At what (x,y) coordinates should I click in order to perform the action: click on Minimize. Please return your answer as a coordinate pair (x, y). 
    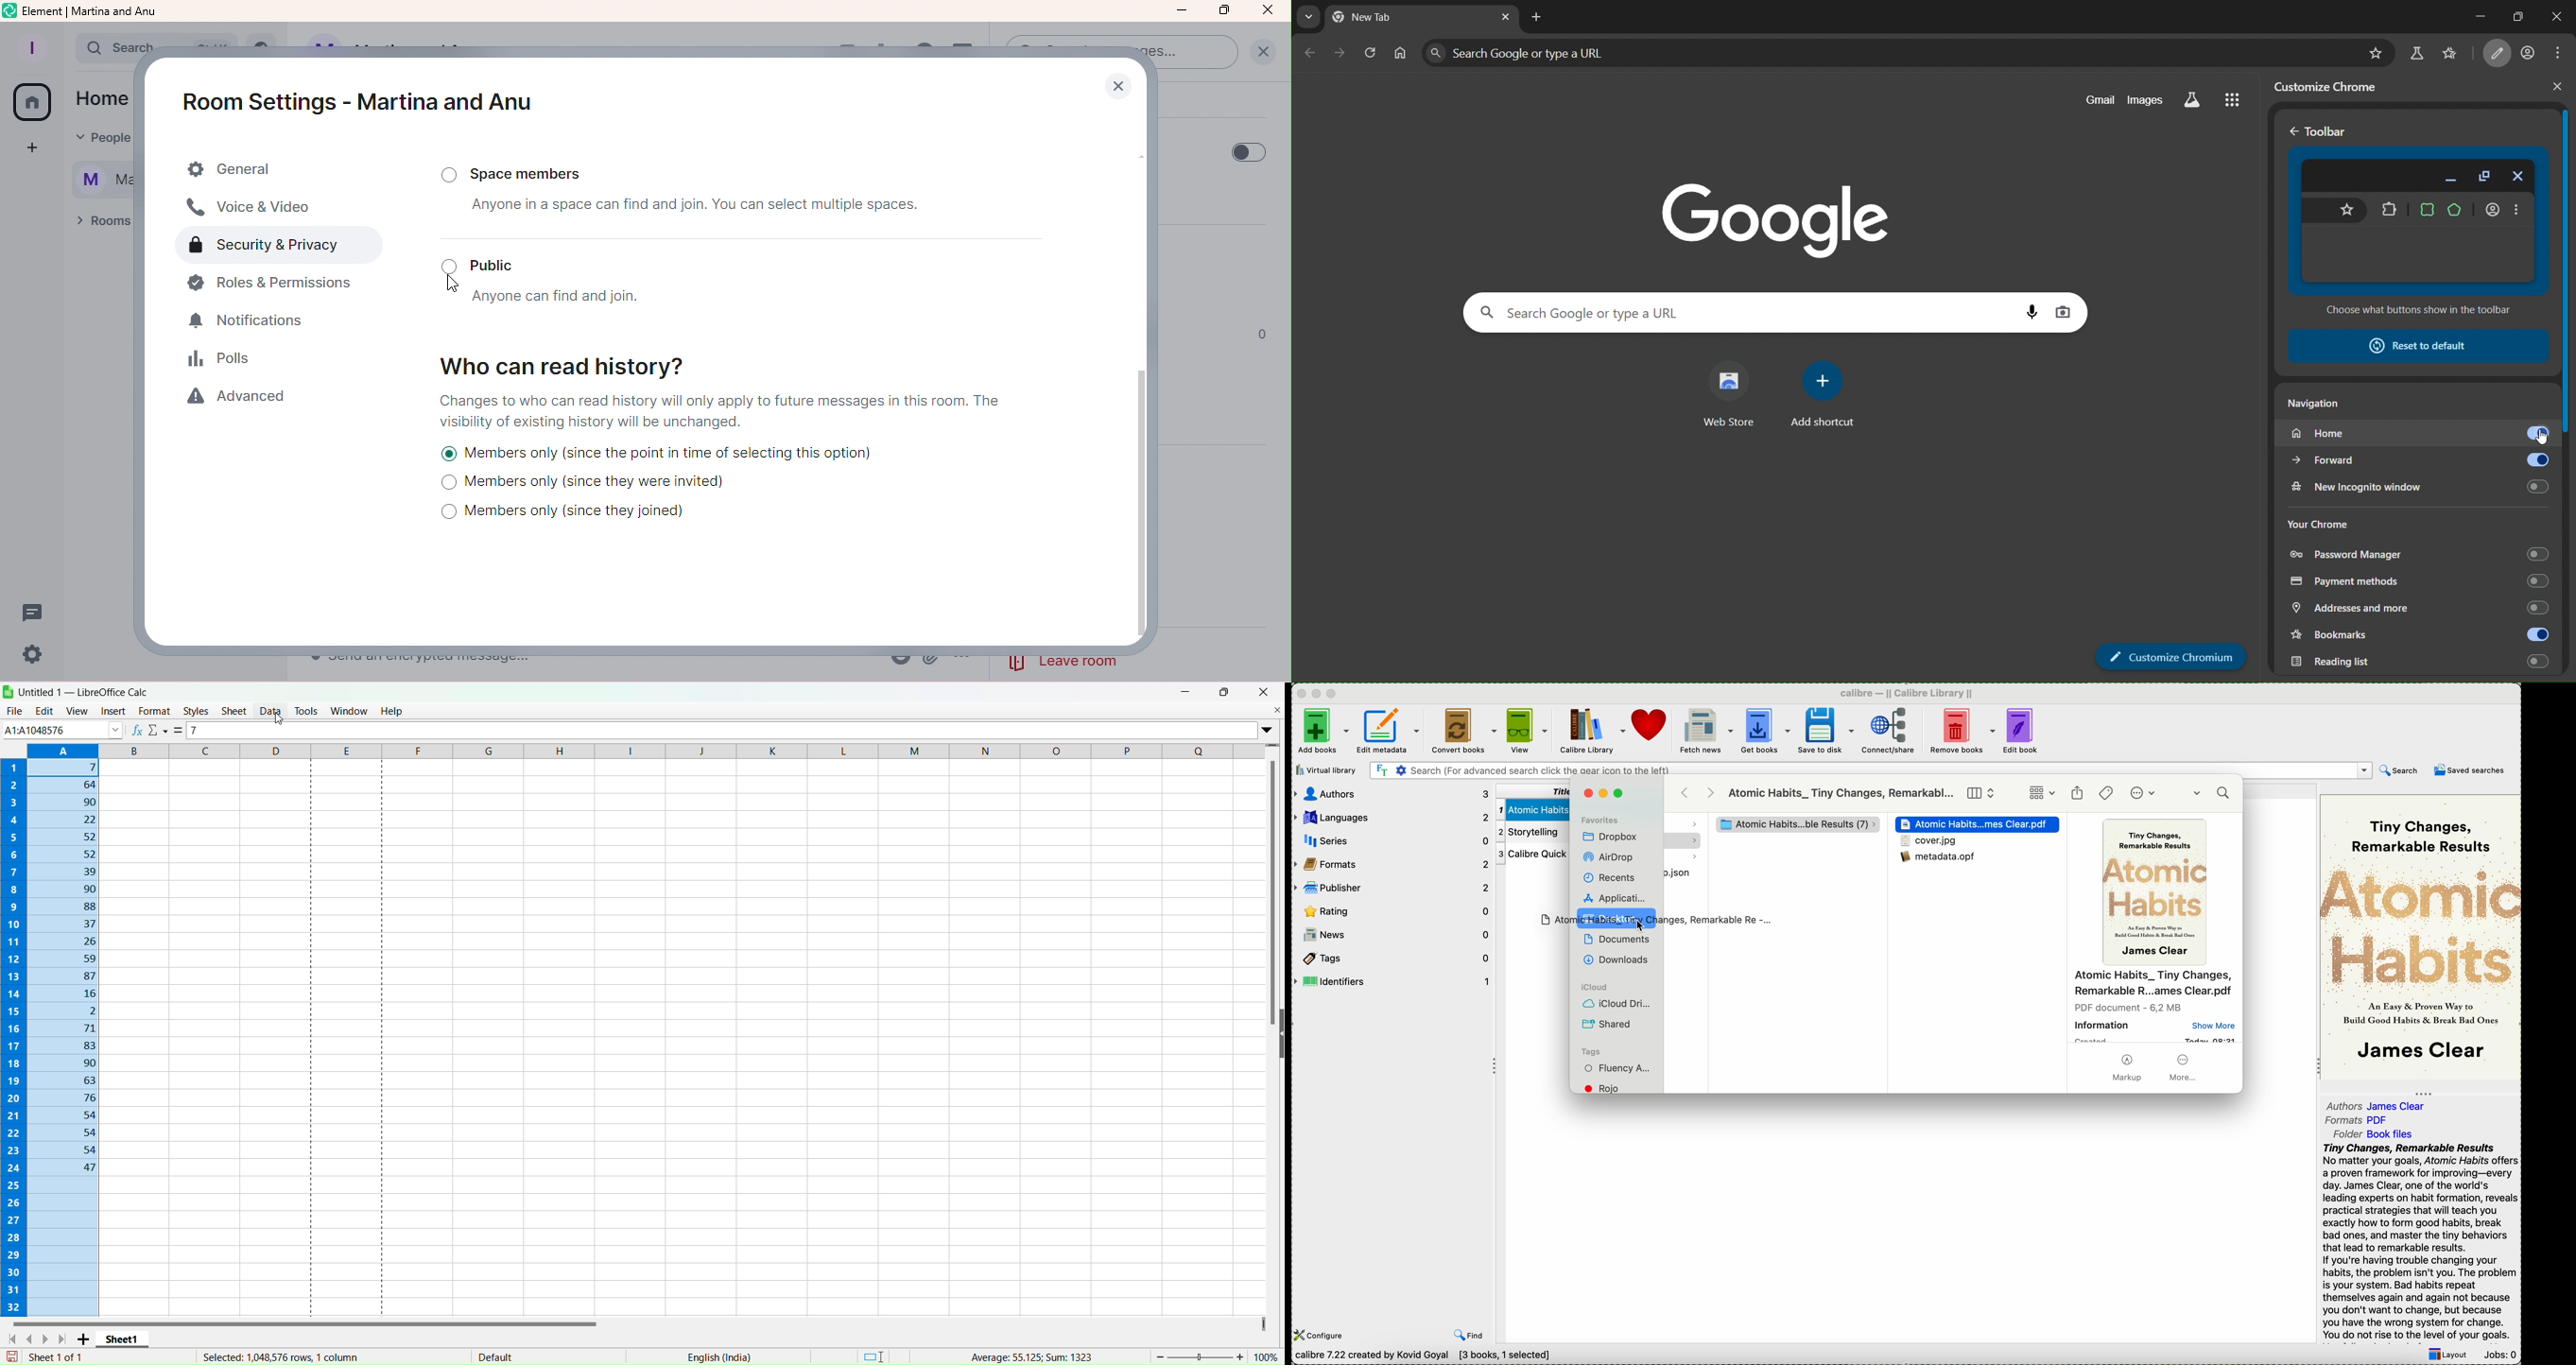
    Looking at the image, I should click on (1183, 13).